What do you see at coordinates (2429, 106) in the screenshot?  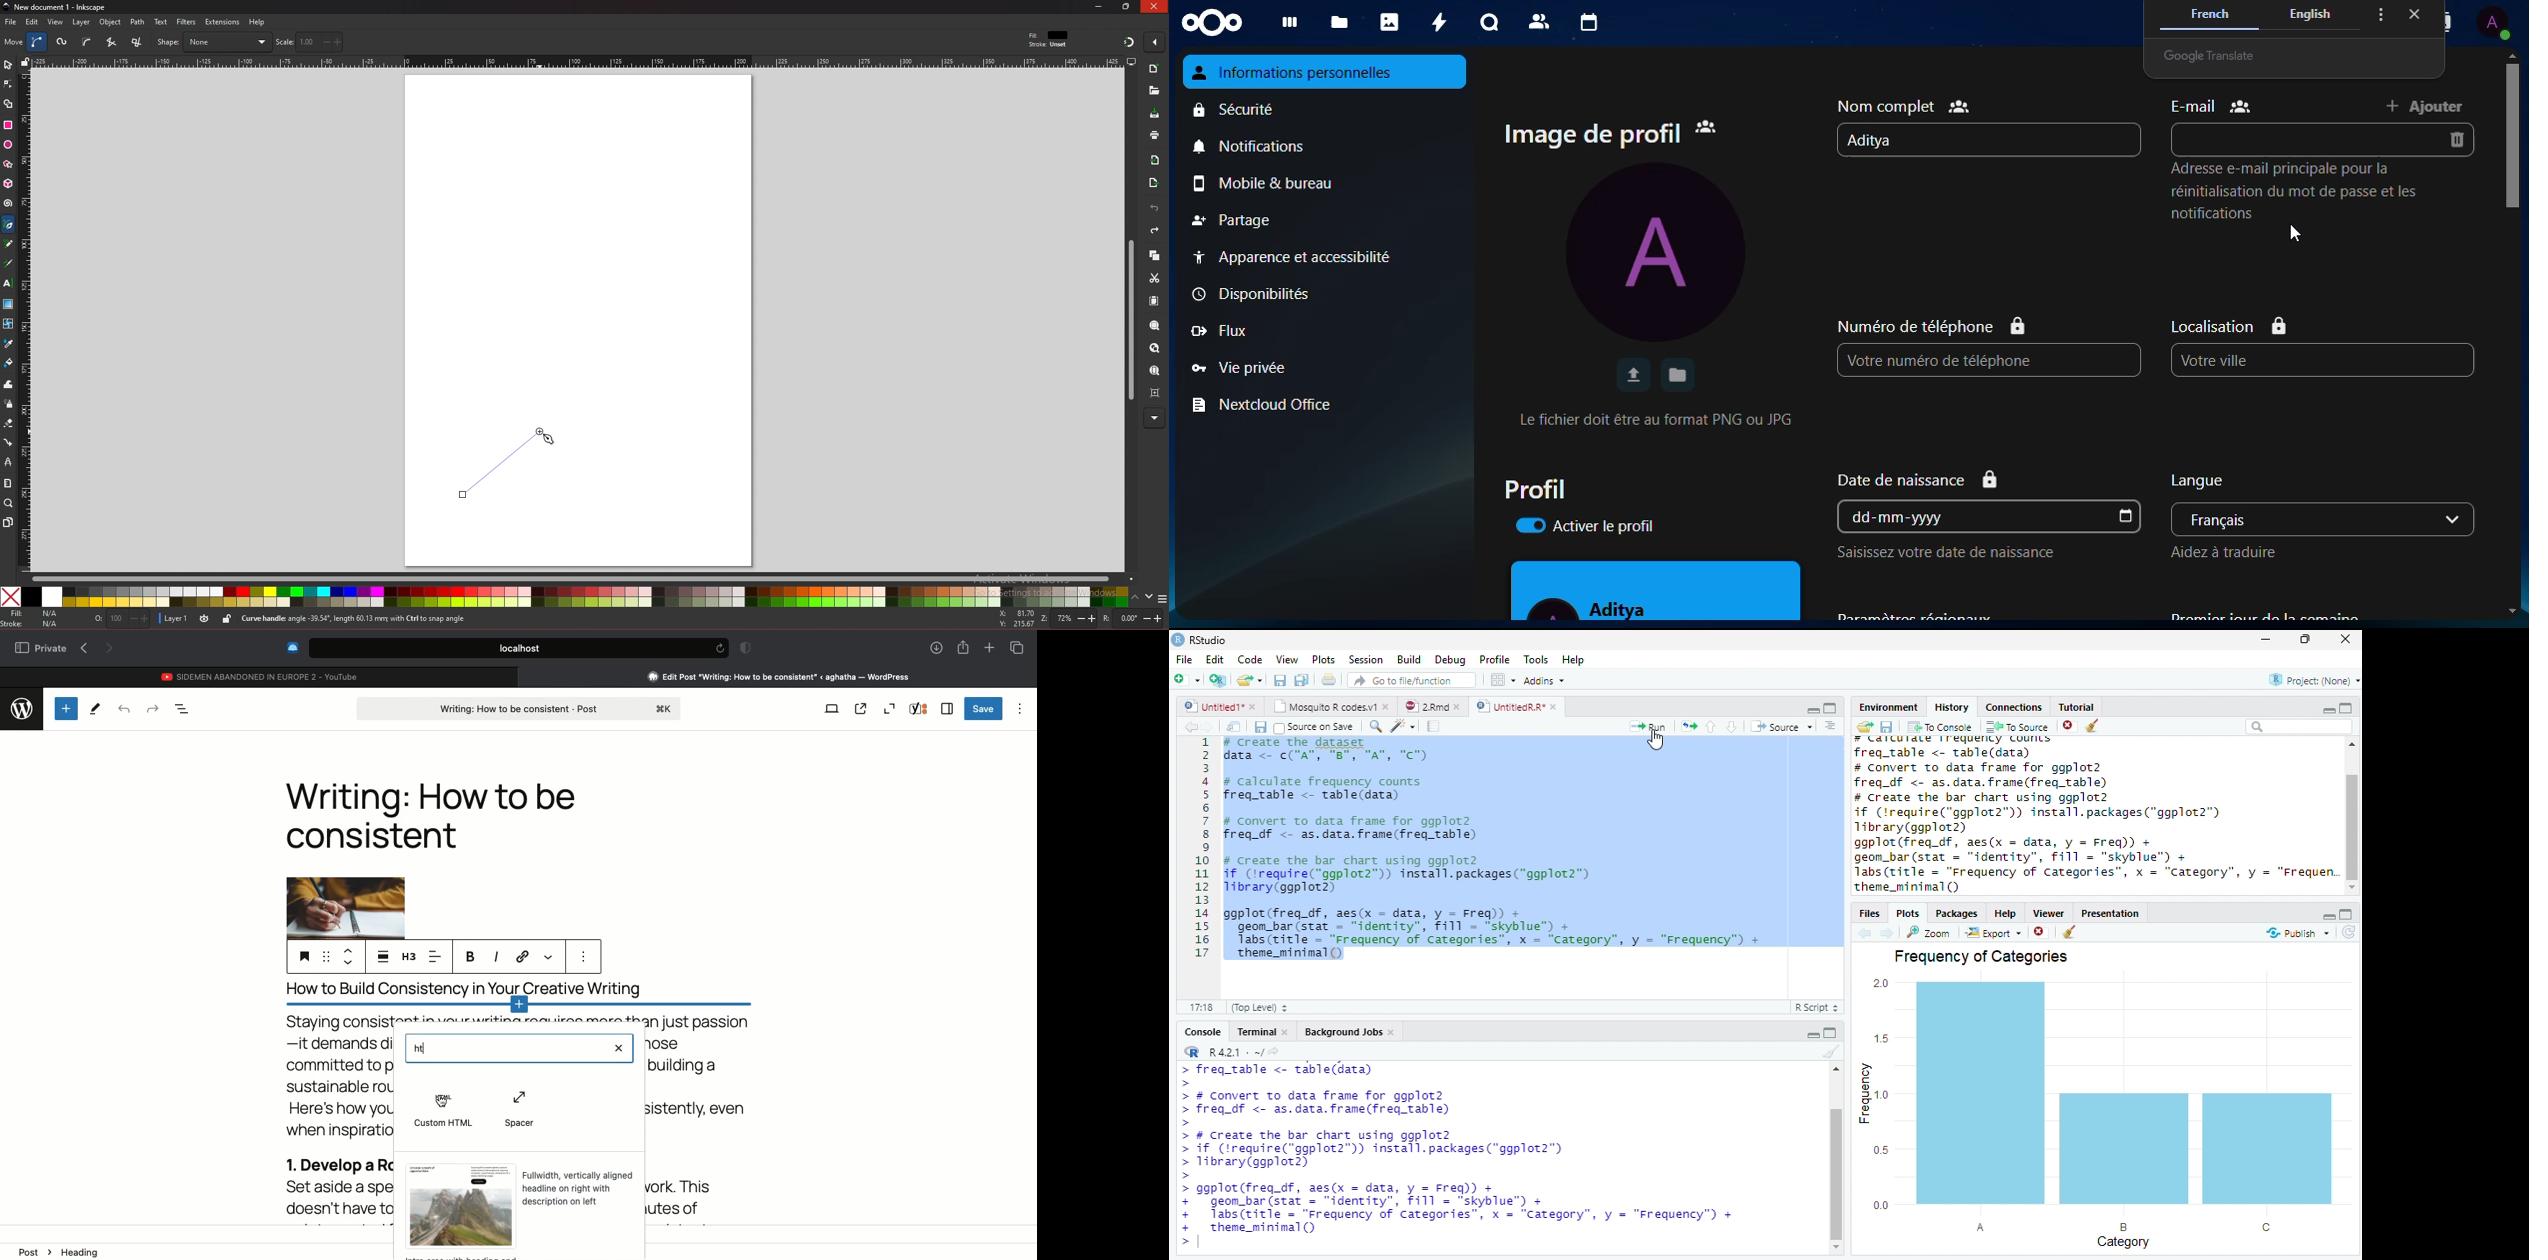 I see `add` at bounding box center [2429, 106].